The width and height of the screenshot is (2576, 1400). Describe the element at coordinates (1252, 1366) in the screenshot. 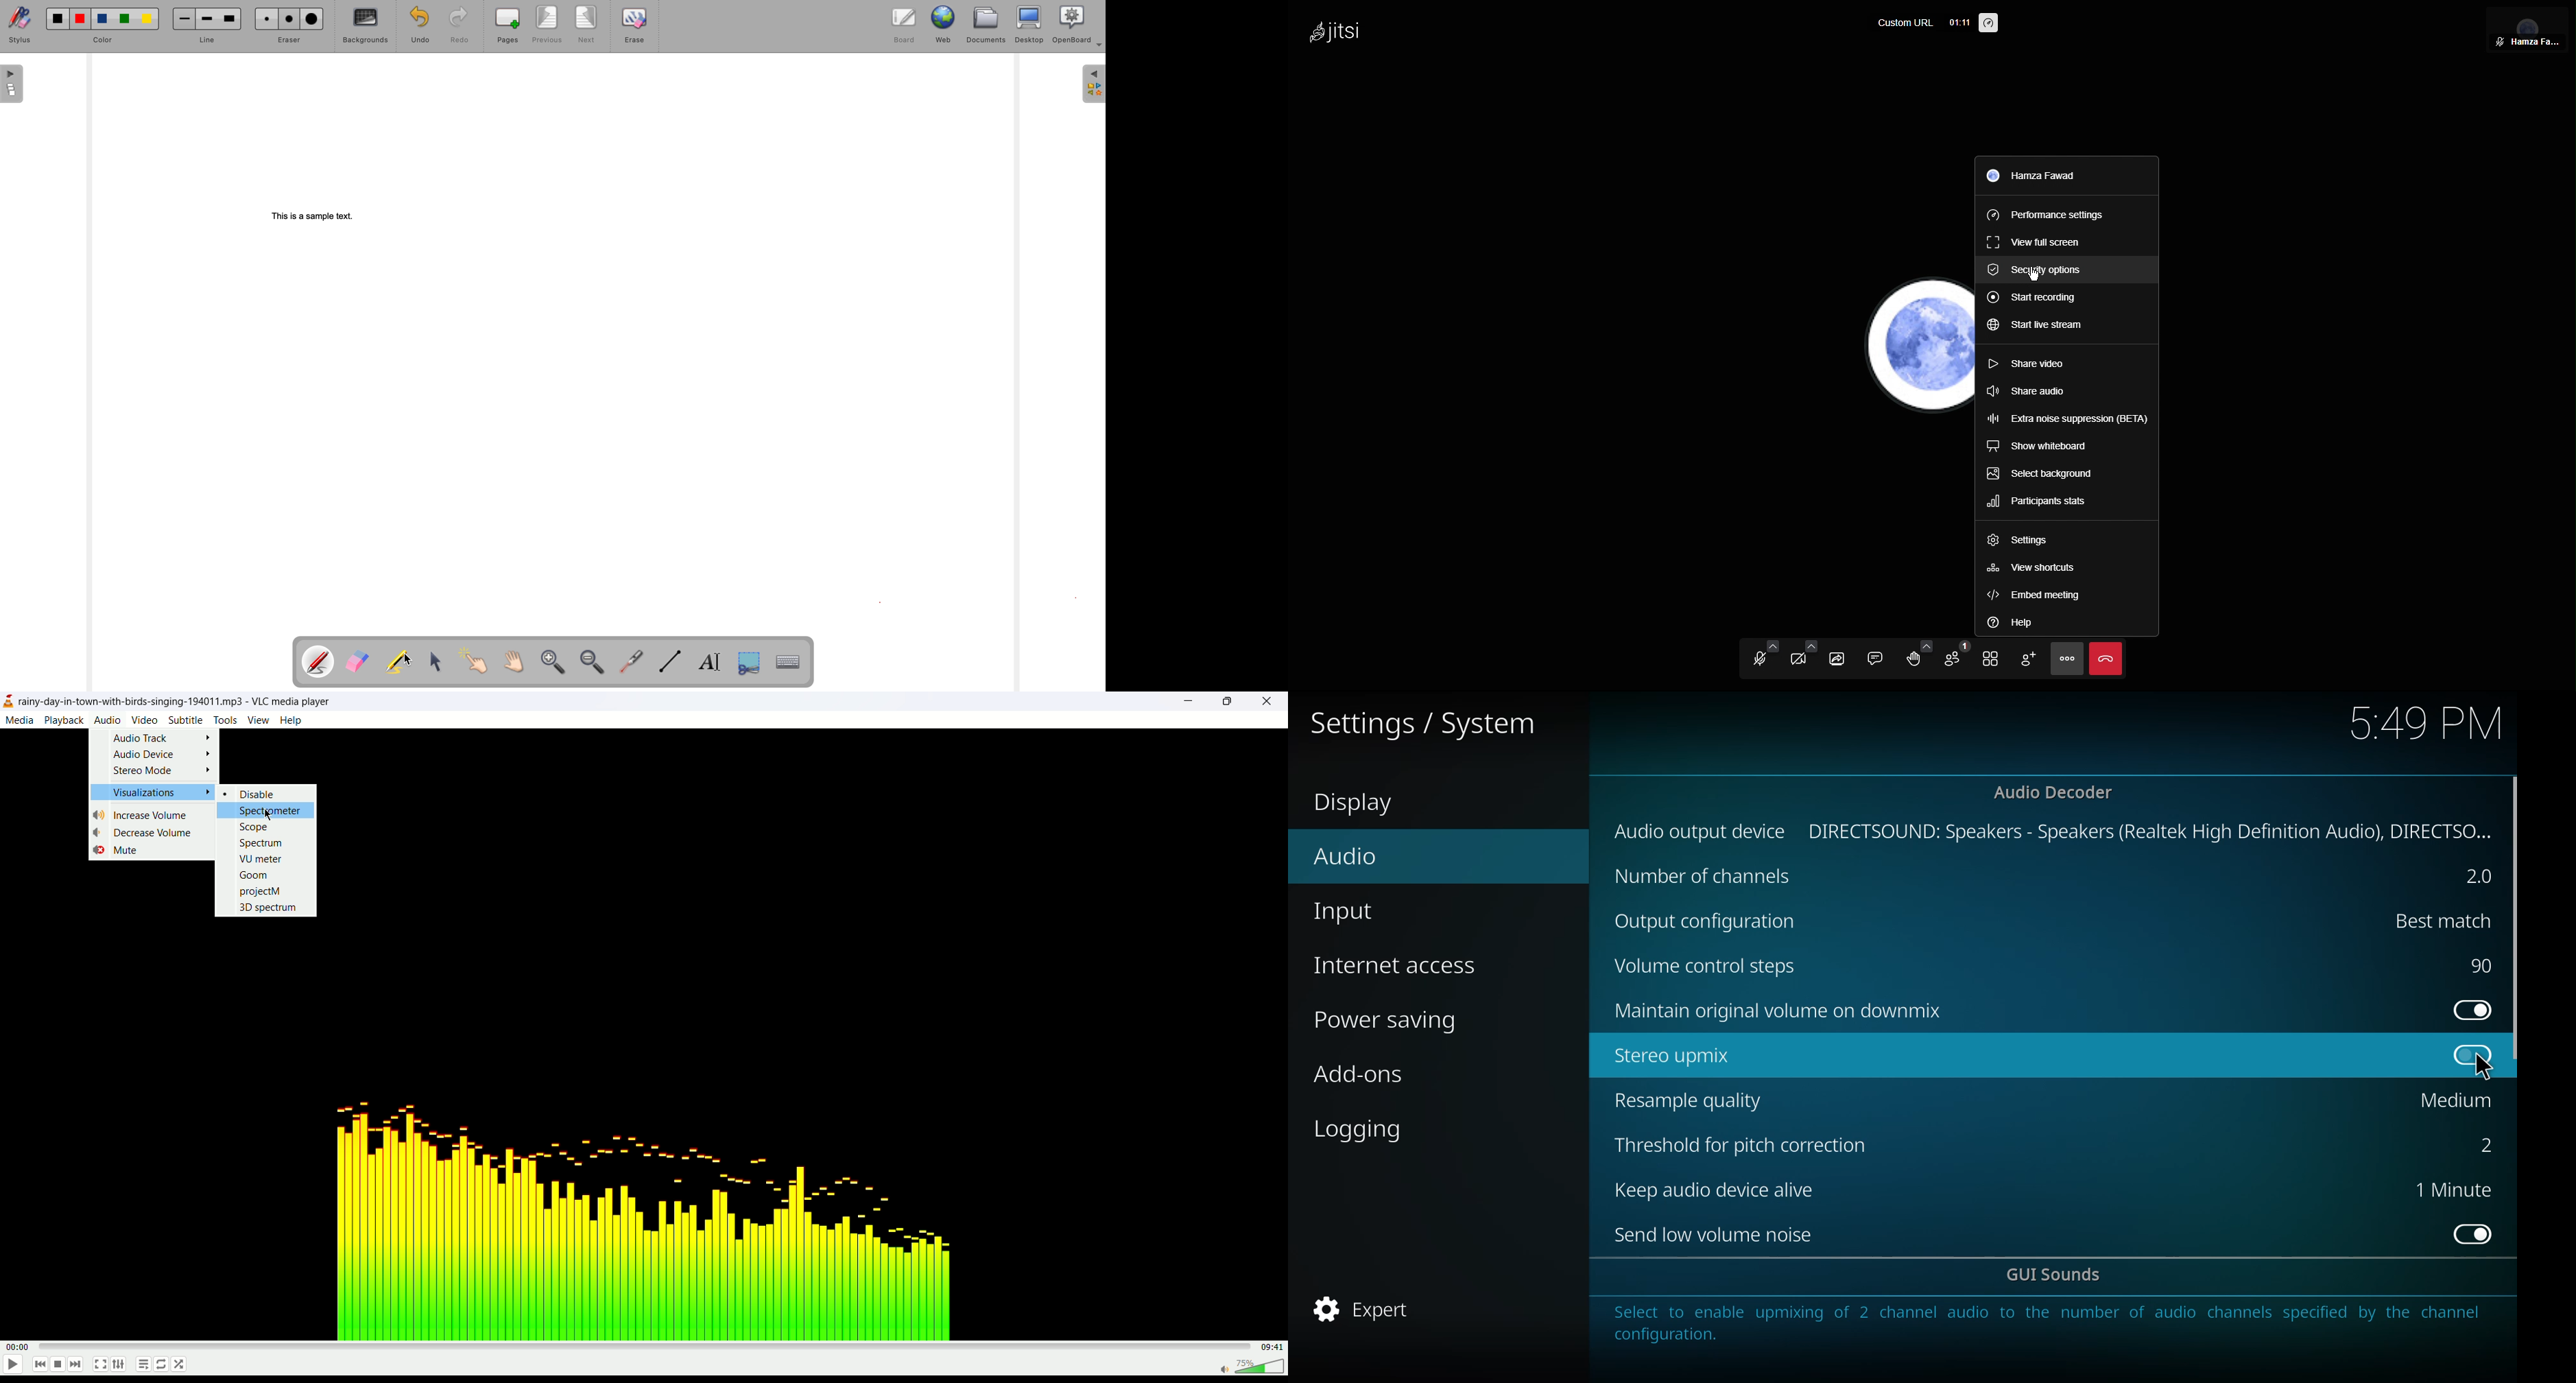

I see `volume bar` at that location.